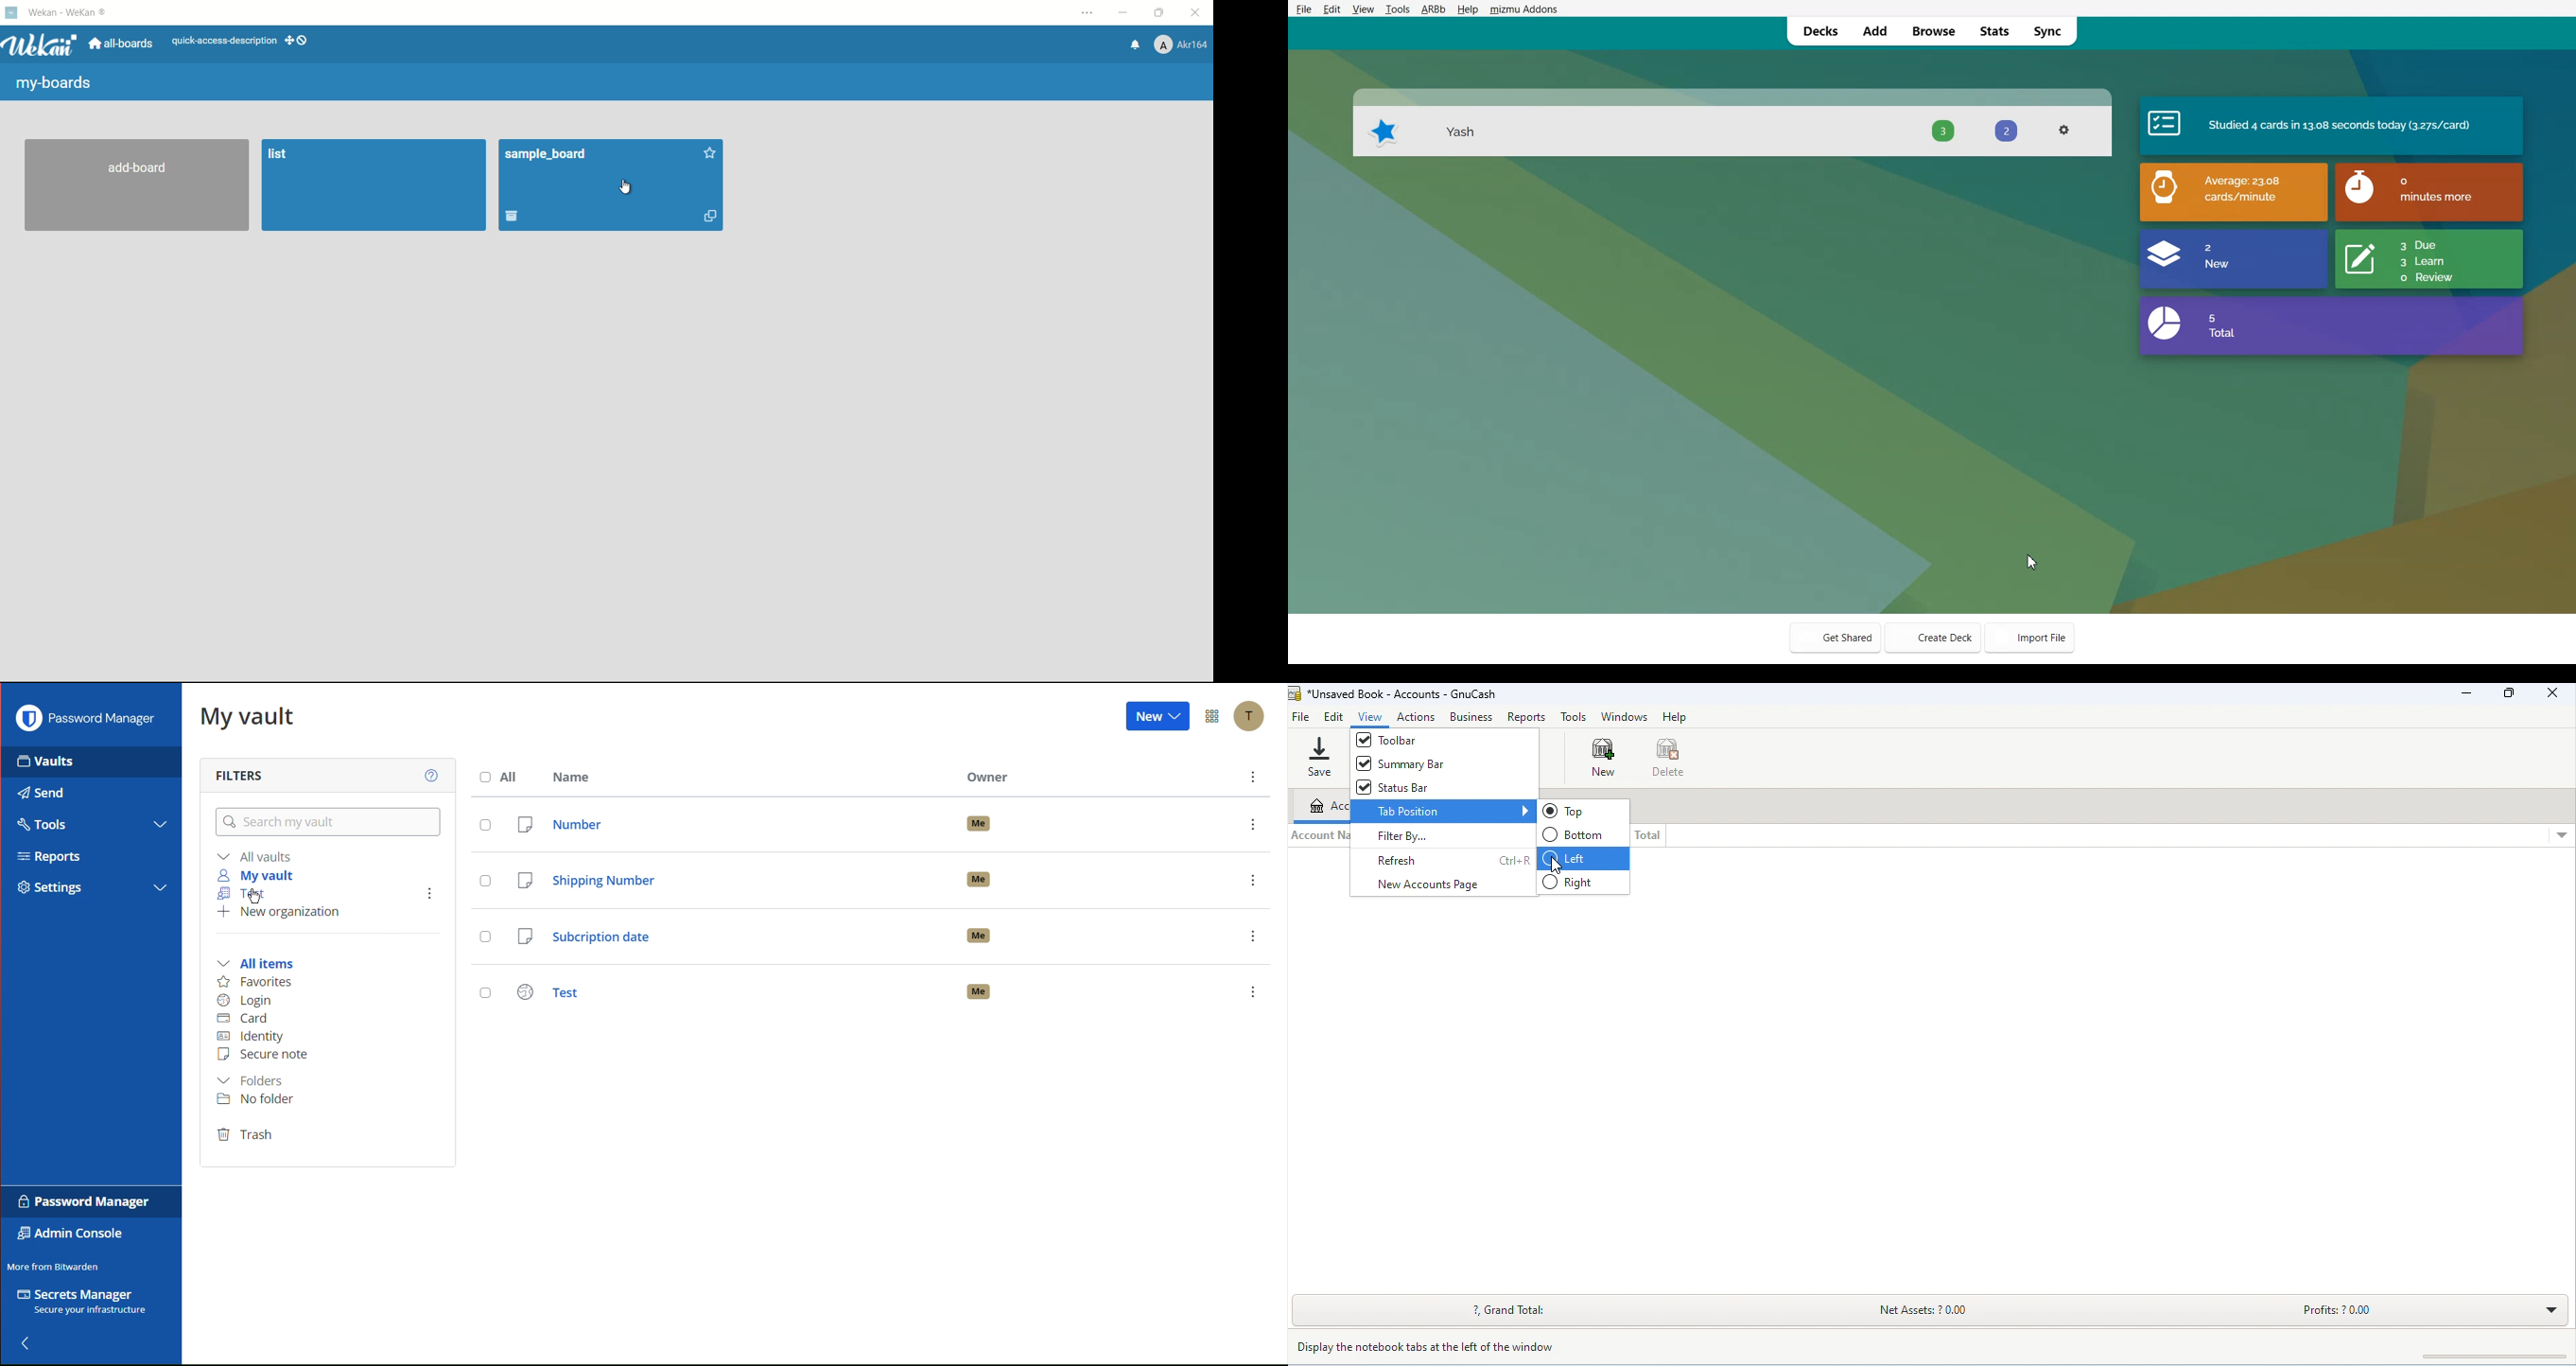 The image size is (2576, 1372). What do you see at coordinates (69, 1235) in the screenshot?
I see `Admin Console` at bounding box center [69, 1235].